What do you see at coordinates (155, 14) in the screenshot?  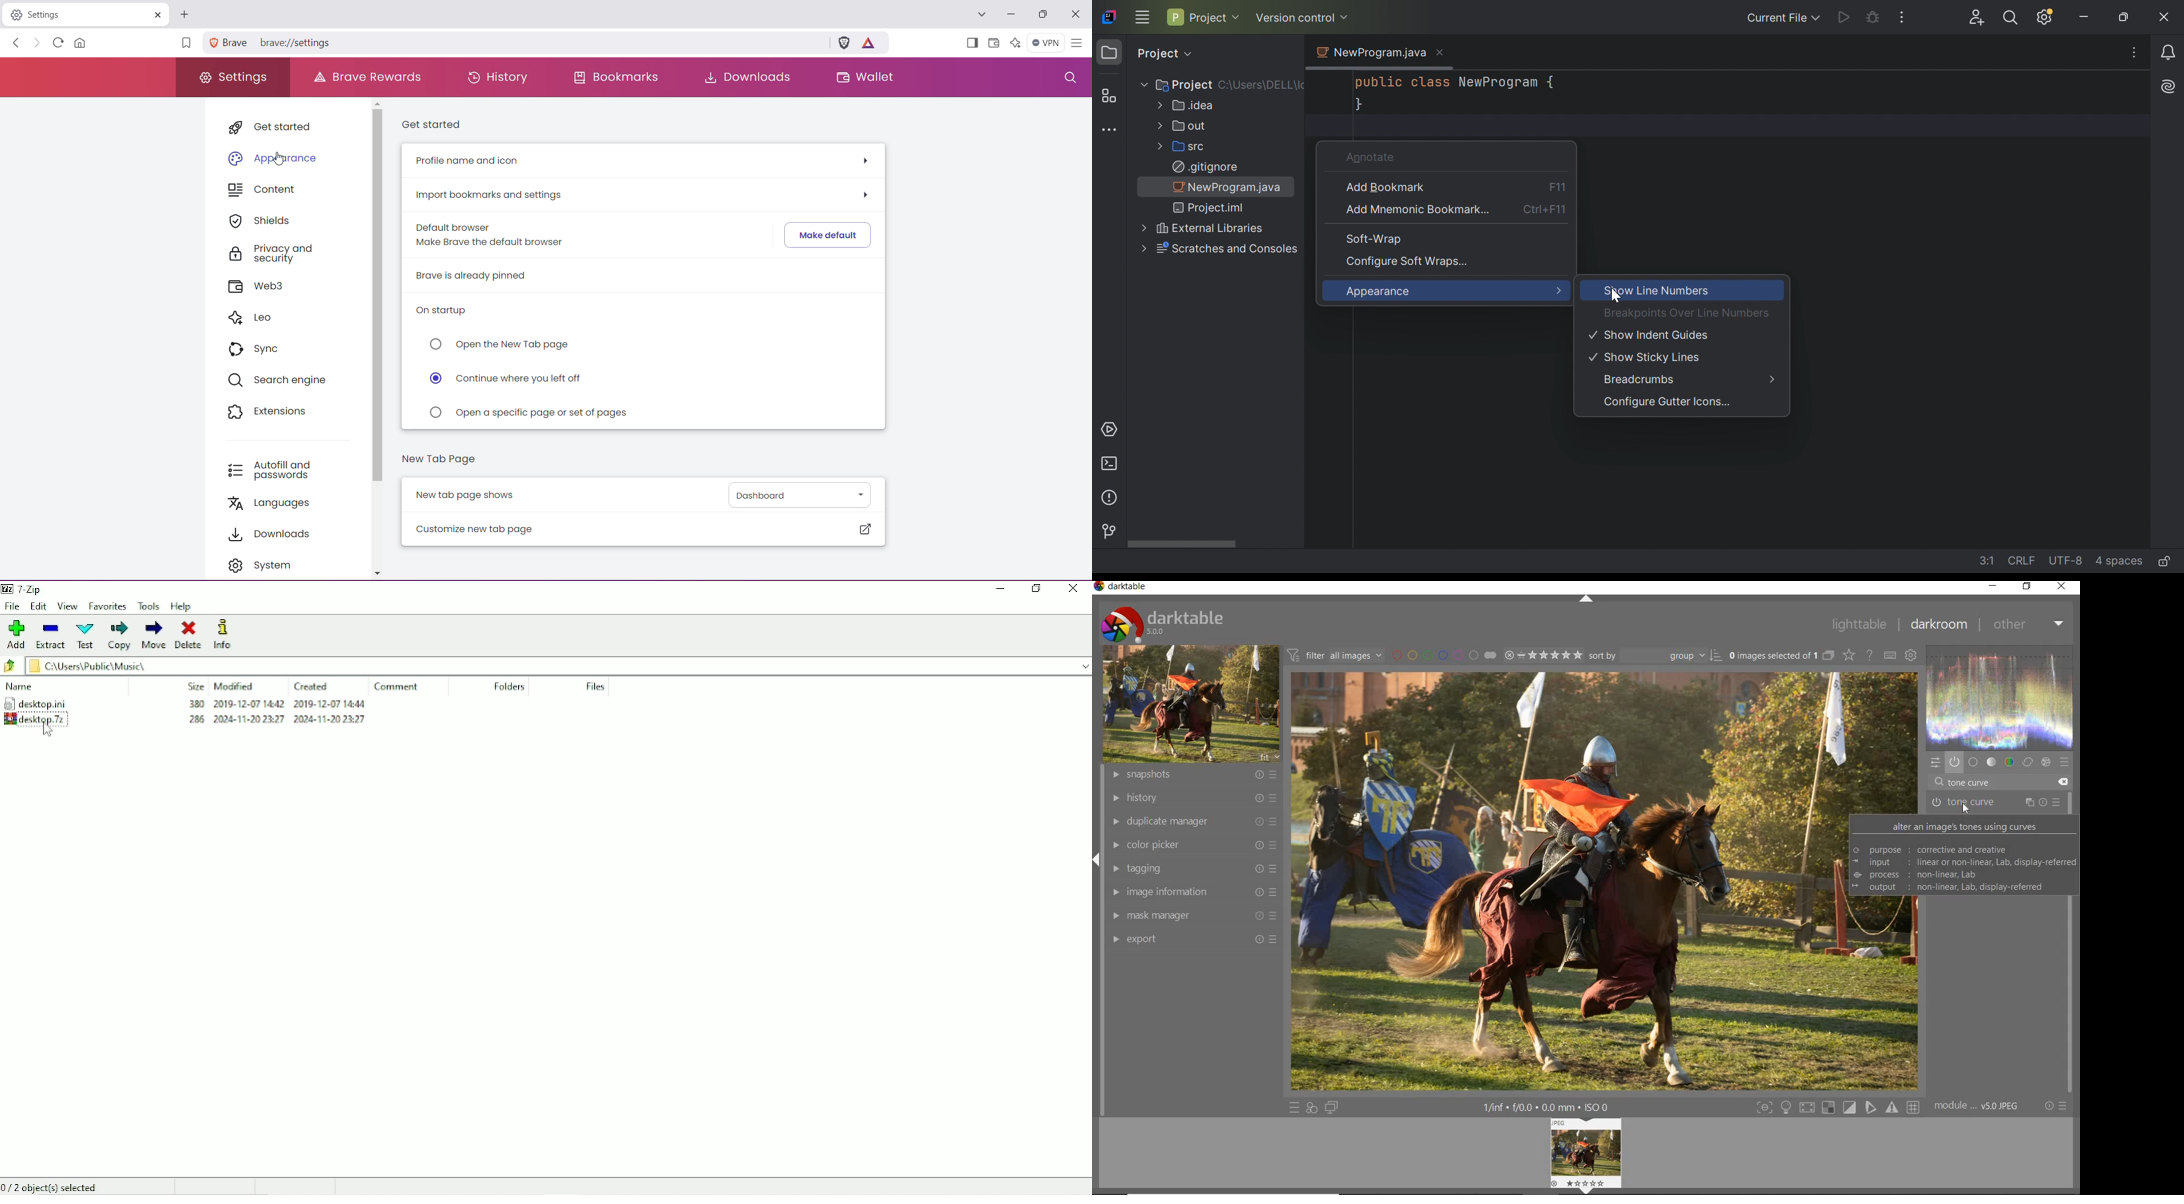 I see `Cose Tab` at bounding box center [155, 14].